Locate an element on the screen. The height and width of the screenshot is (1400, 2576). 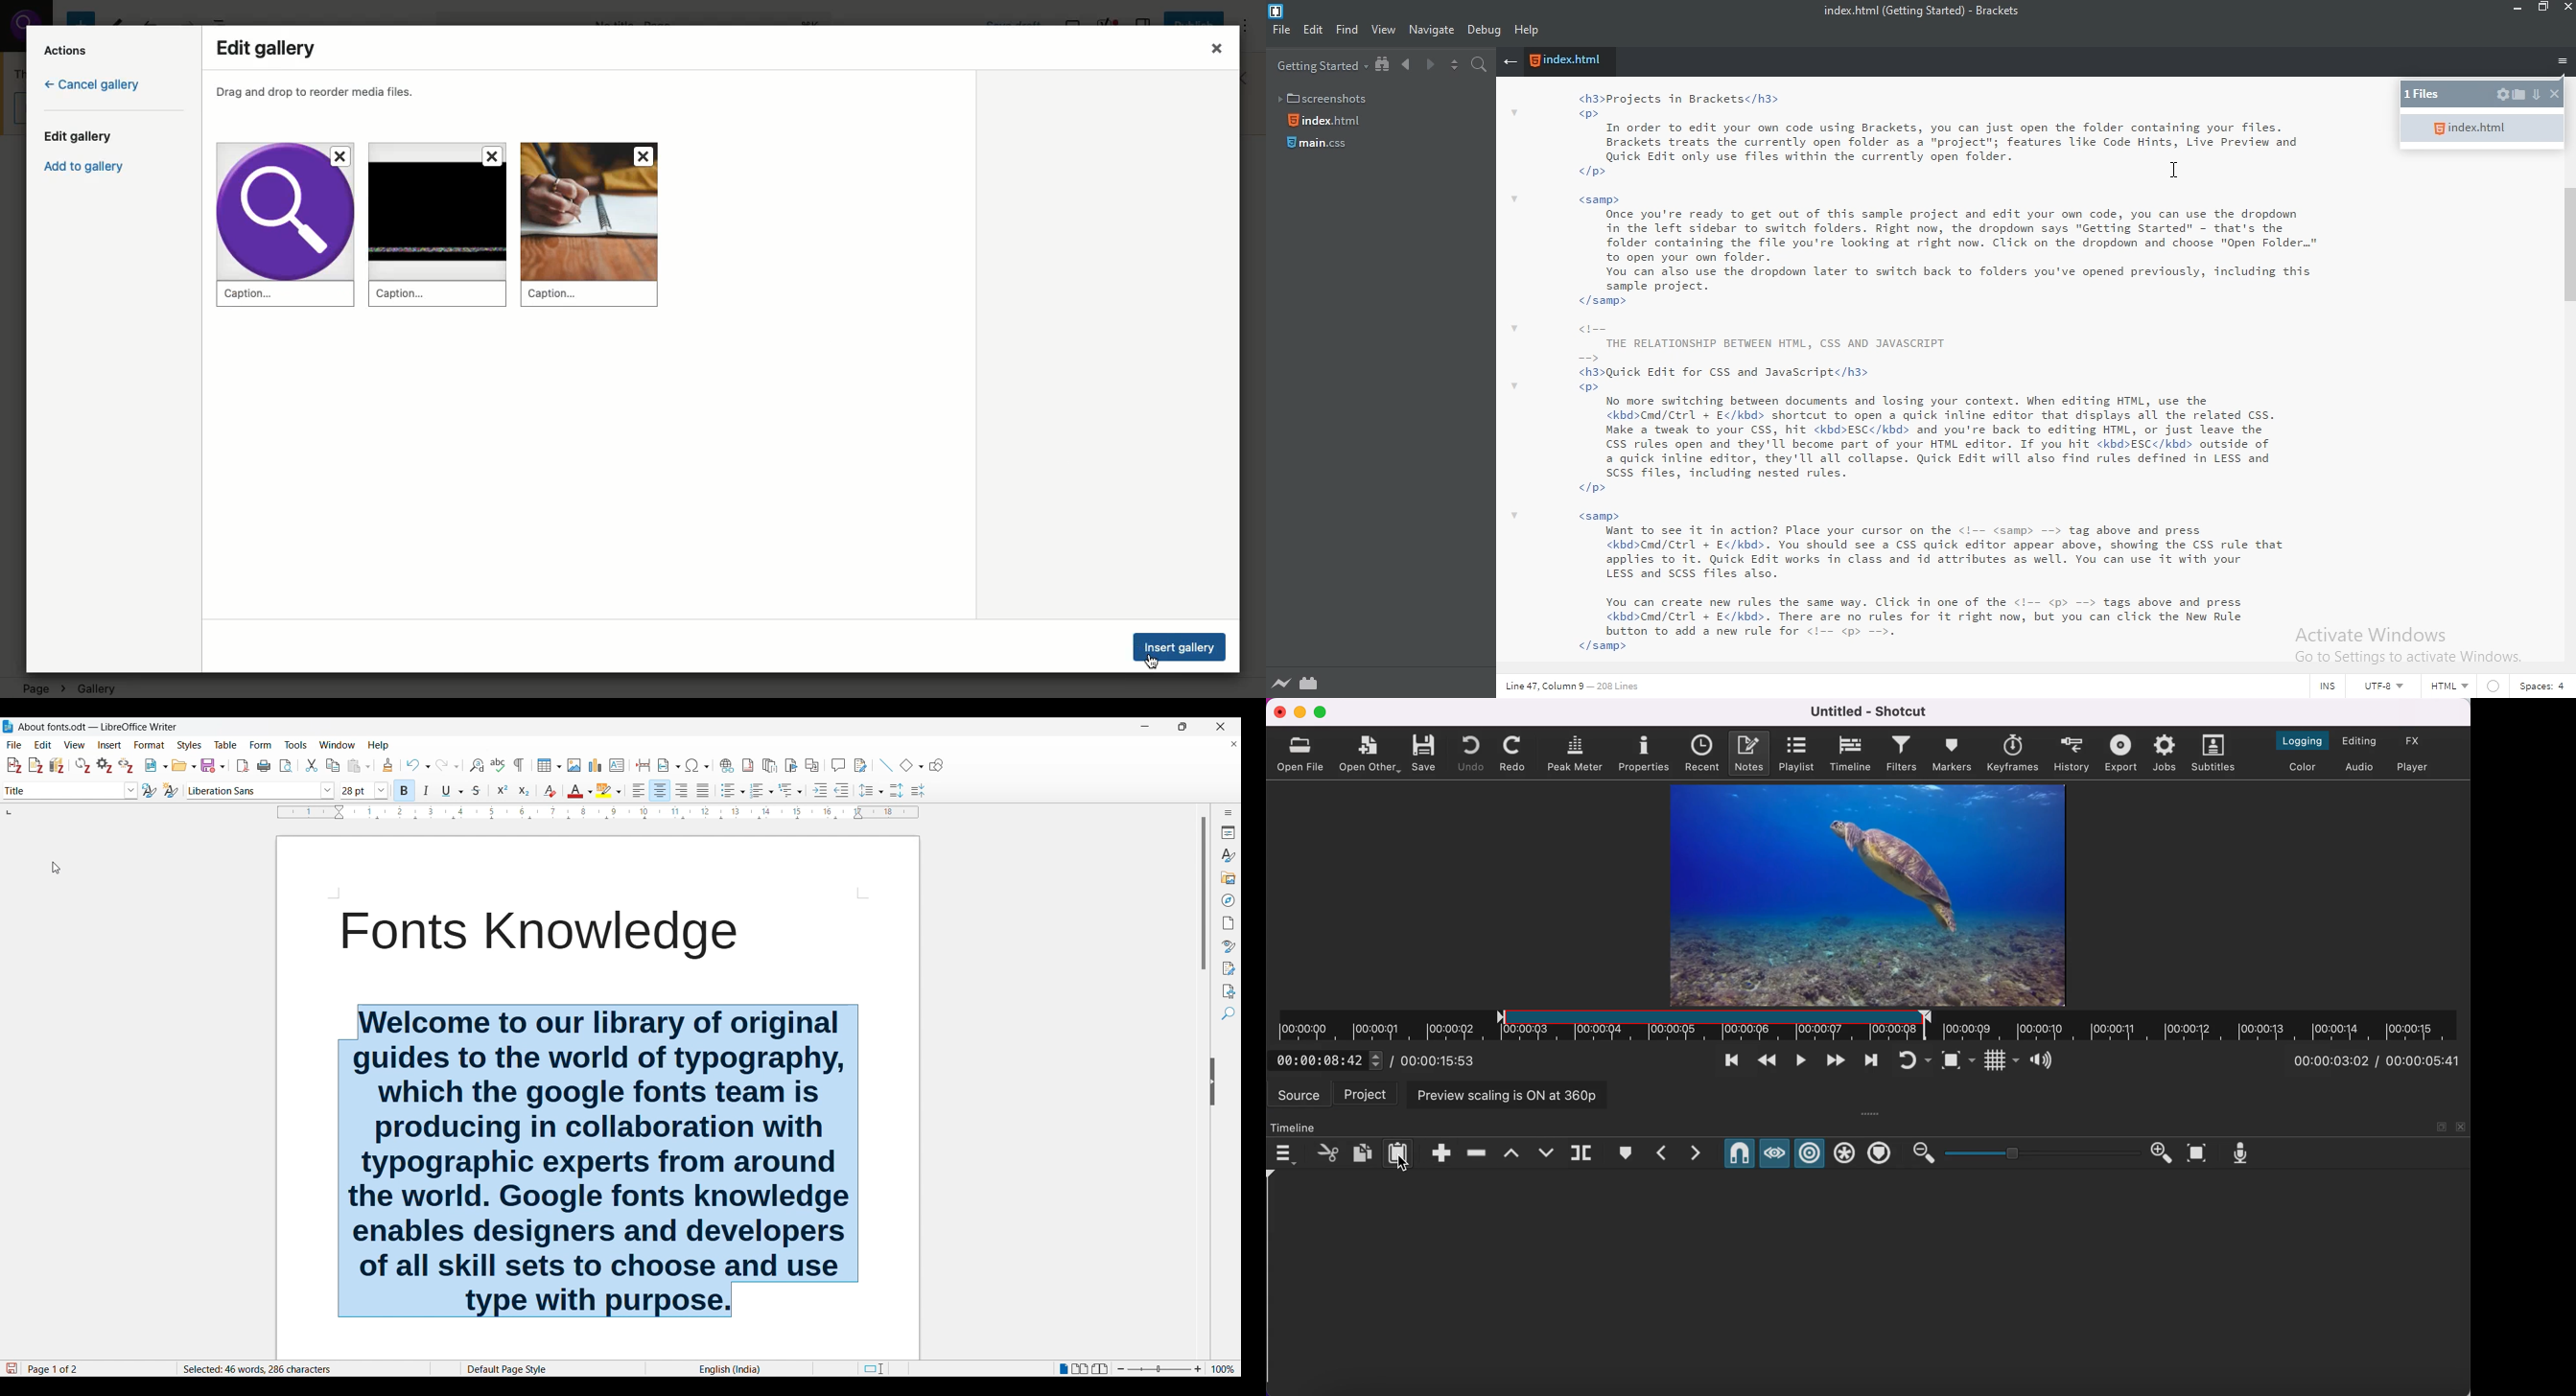
toggle play or pause is located at coordinates (1798, 1062).